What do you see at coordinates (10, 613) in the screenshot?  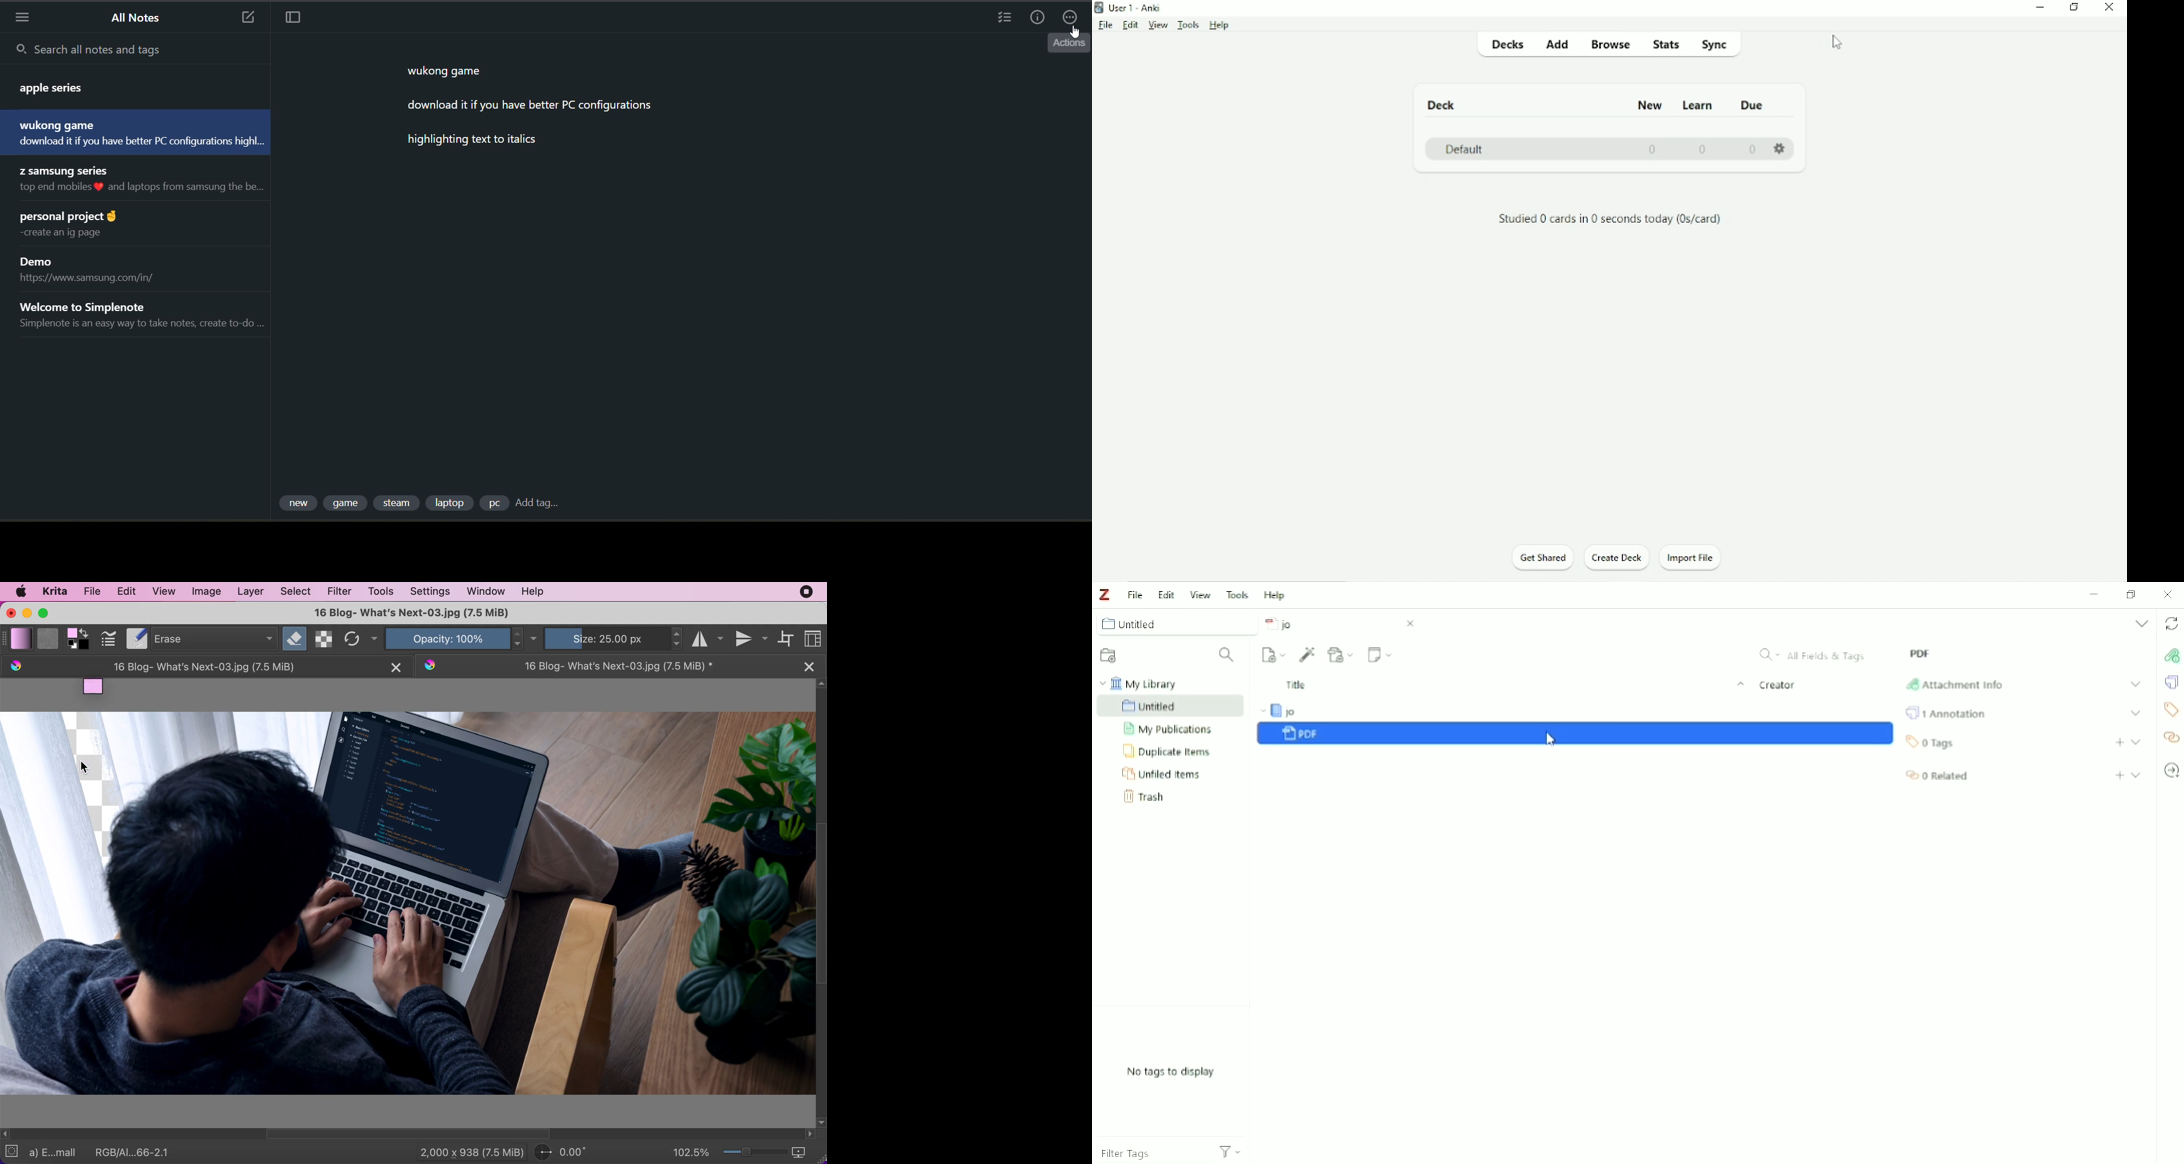 I see `close` at bounding box center [10, 613].